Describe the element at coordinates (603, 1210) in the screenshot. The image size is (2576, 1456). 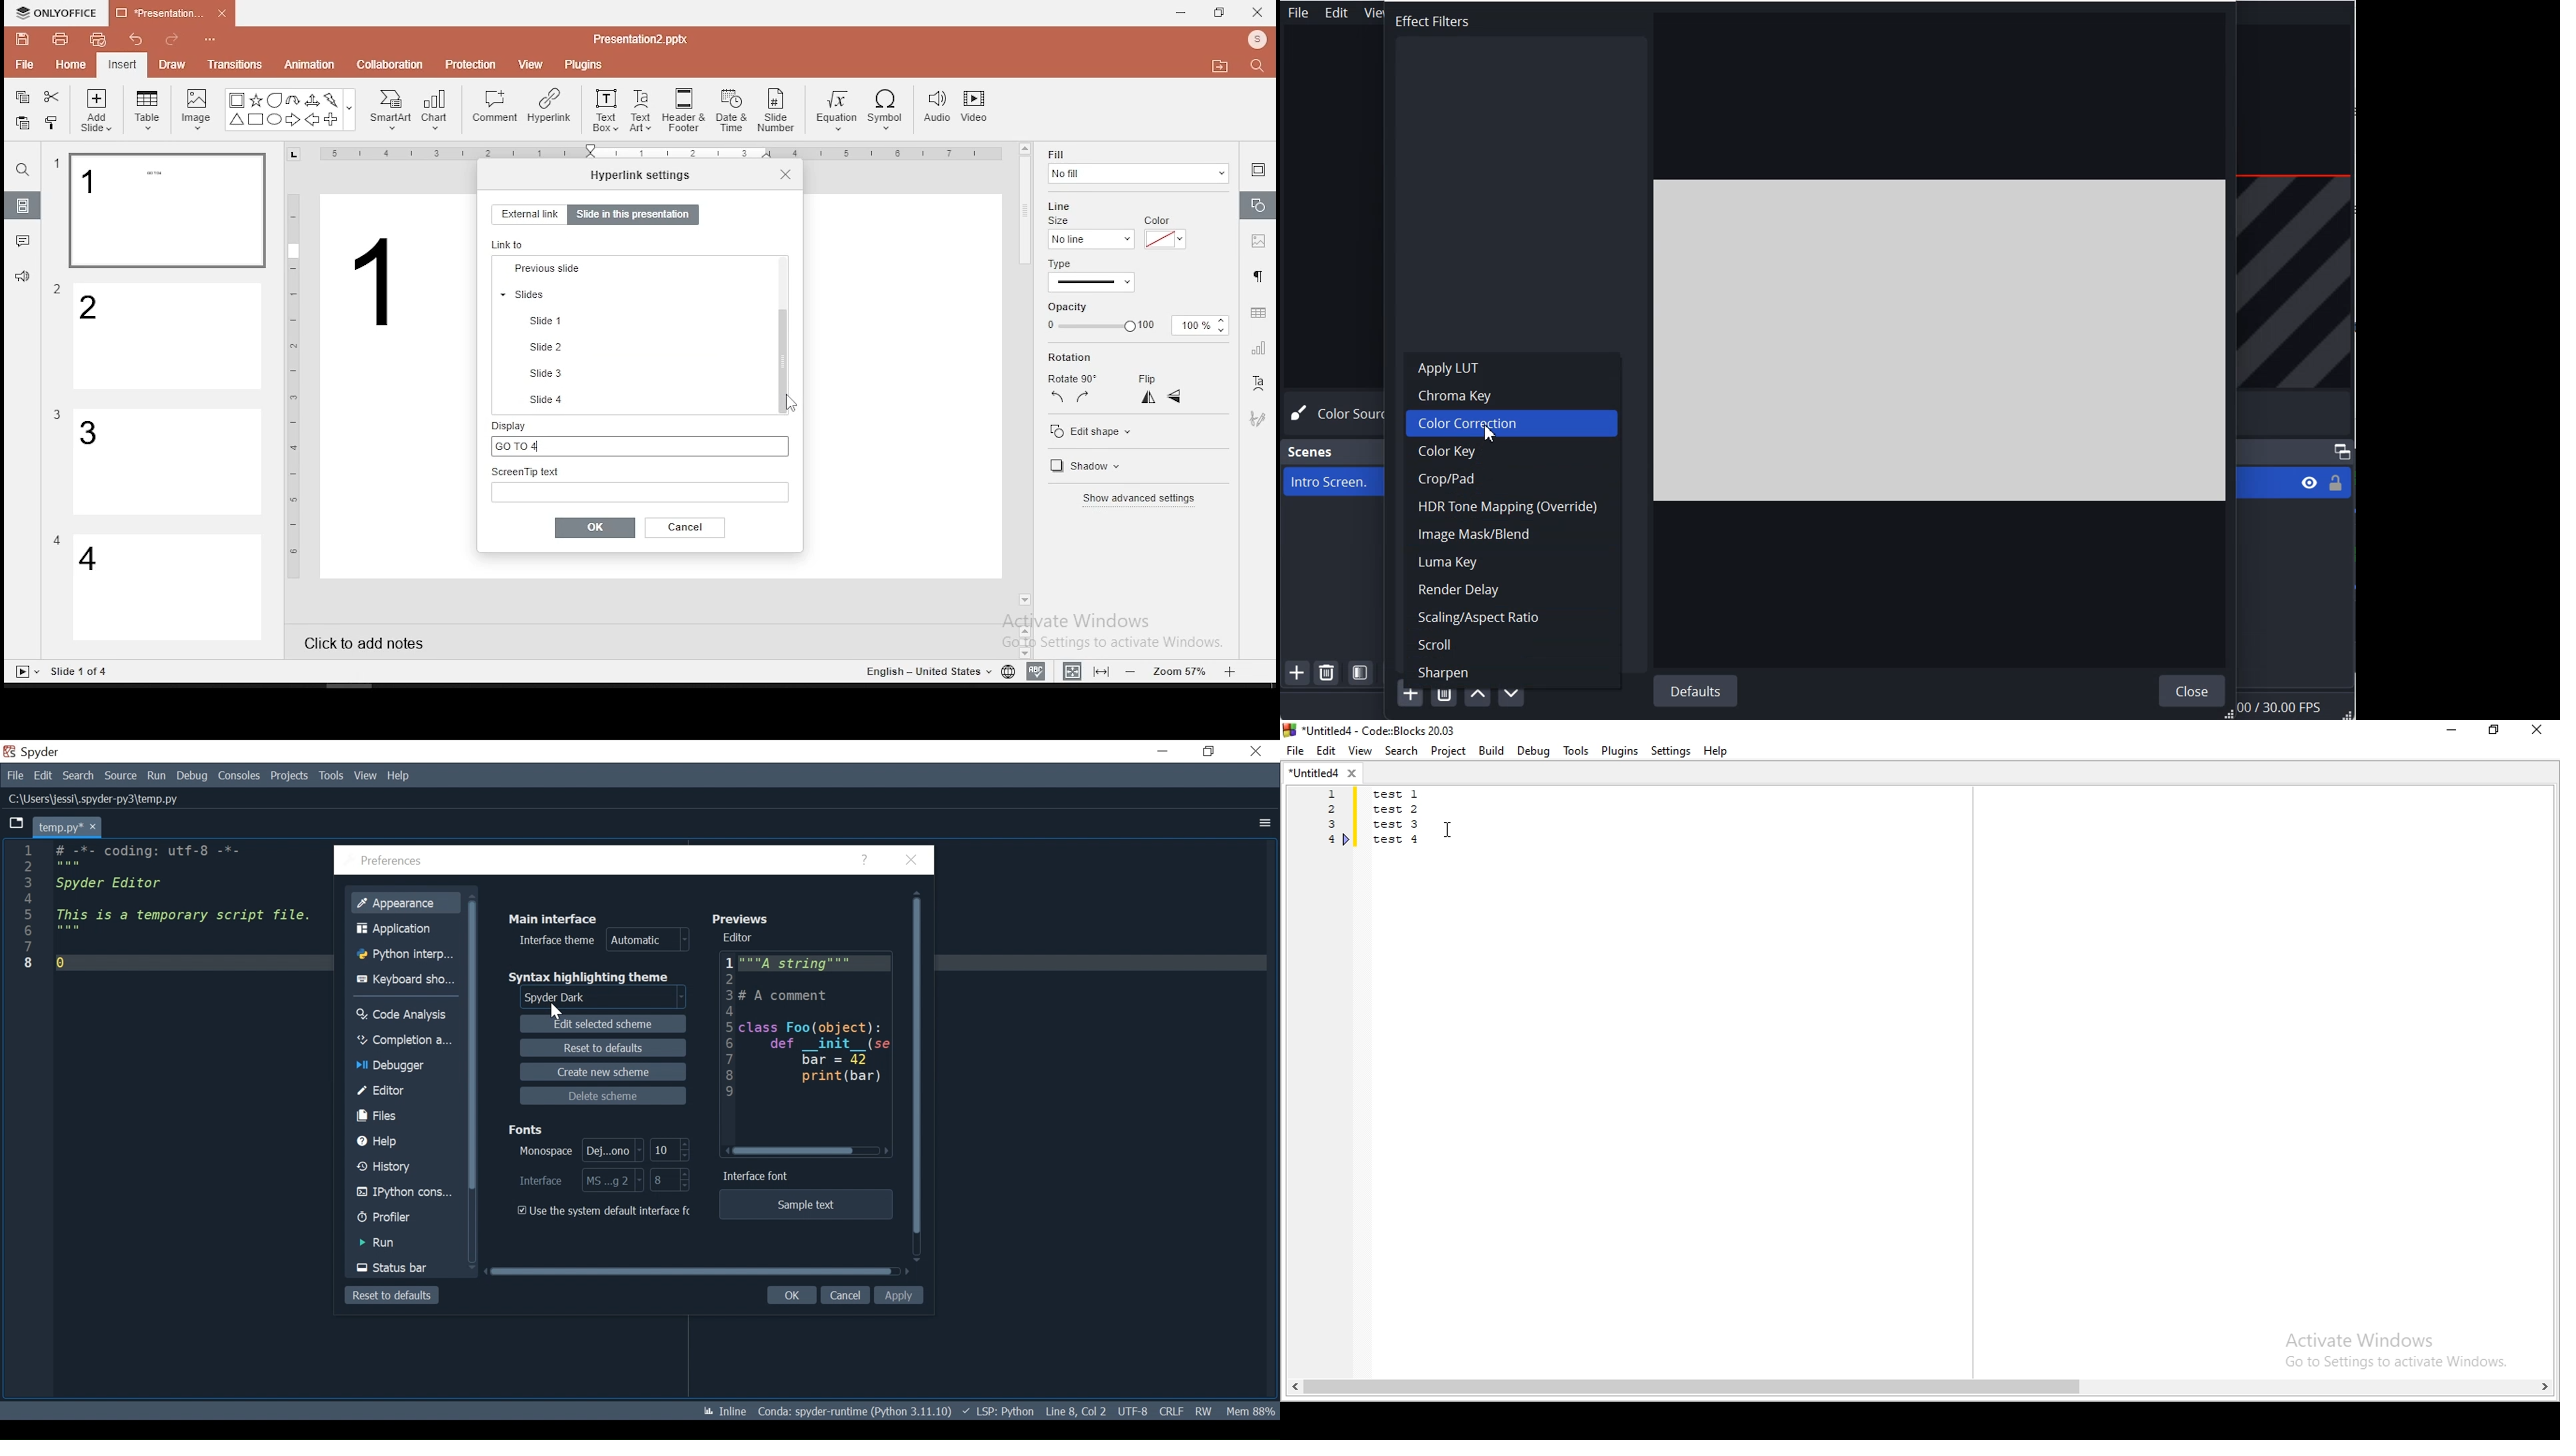
I see `(un)check the use the system default interface font` at that location.